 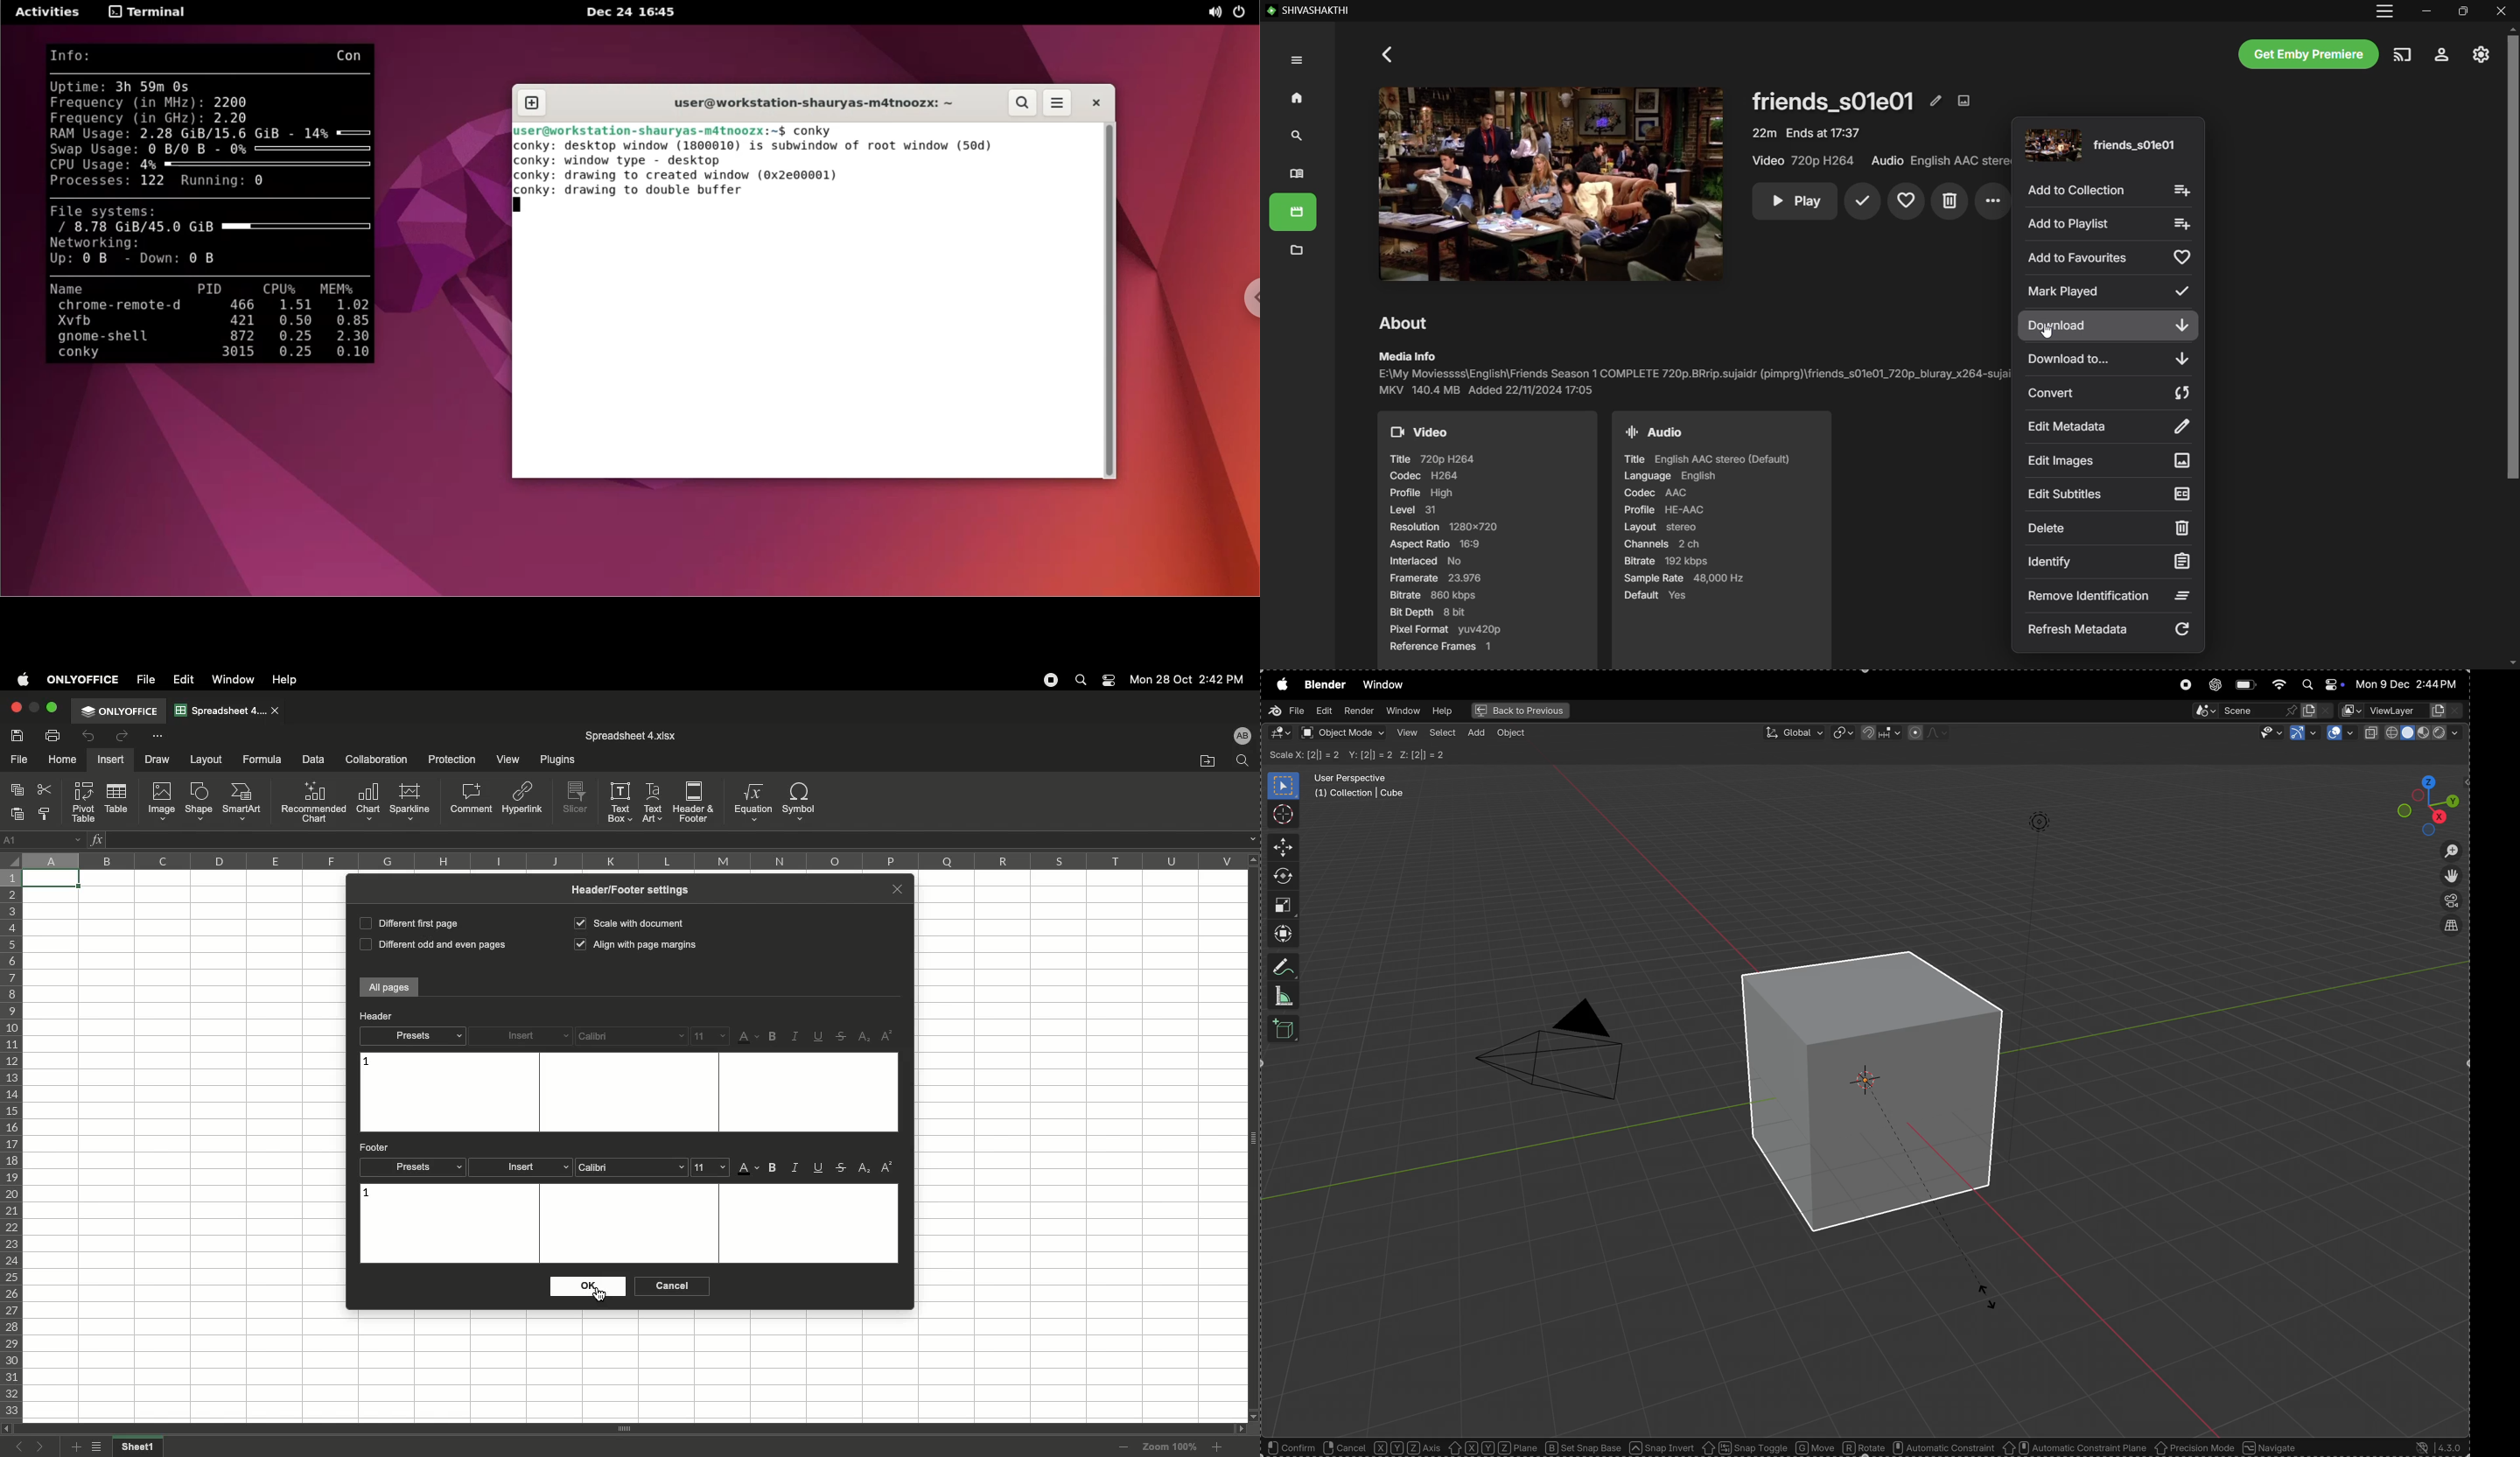 I want to click on Panel, so click(x=1252, y=1138).